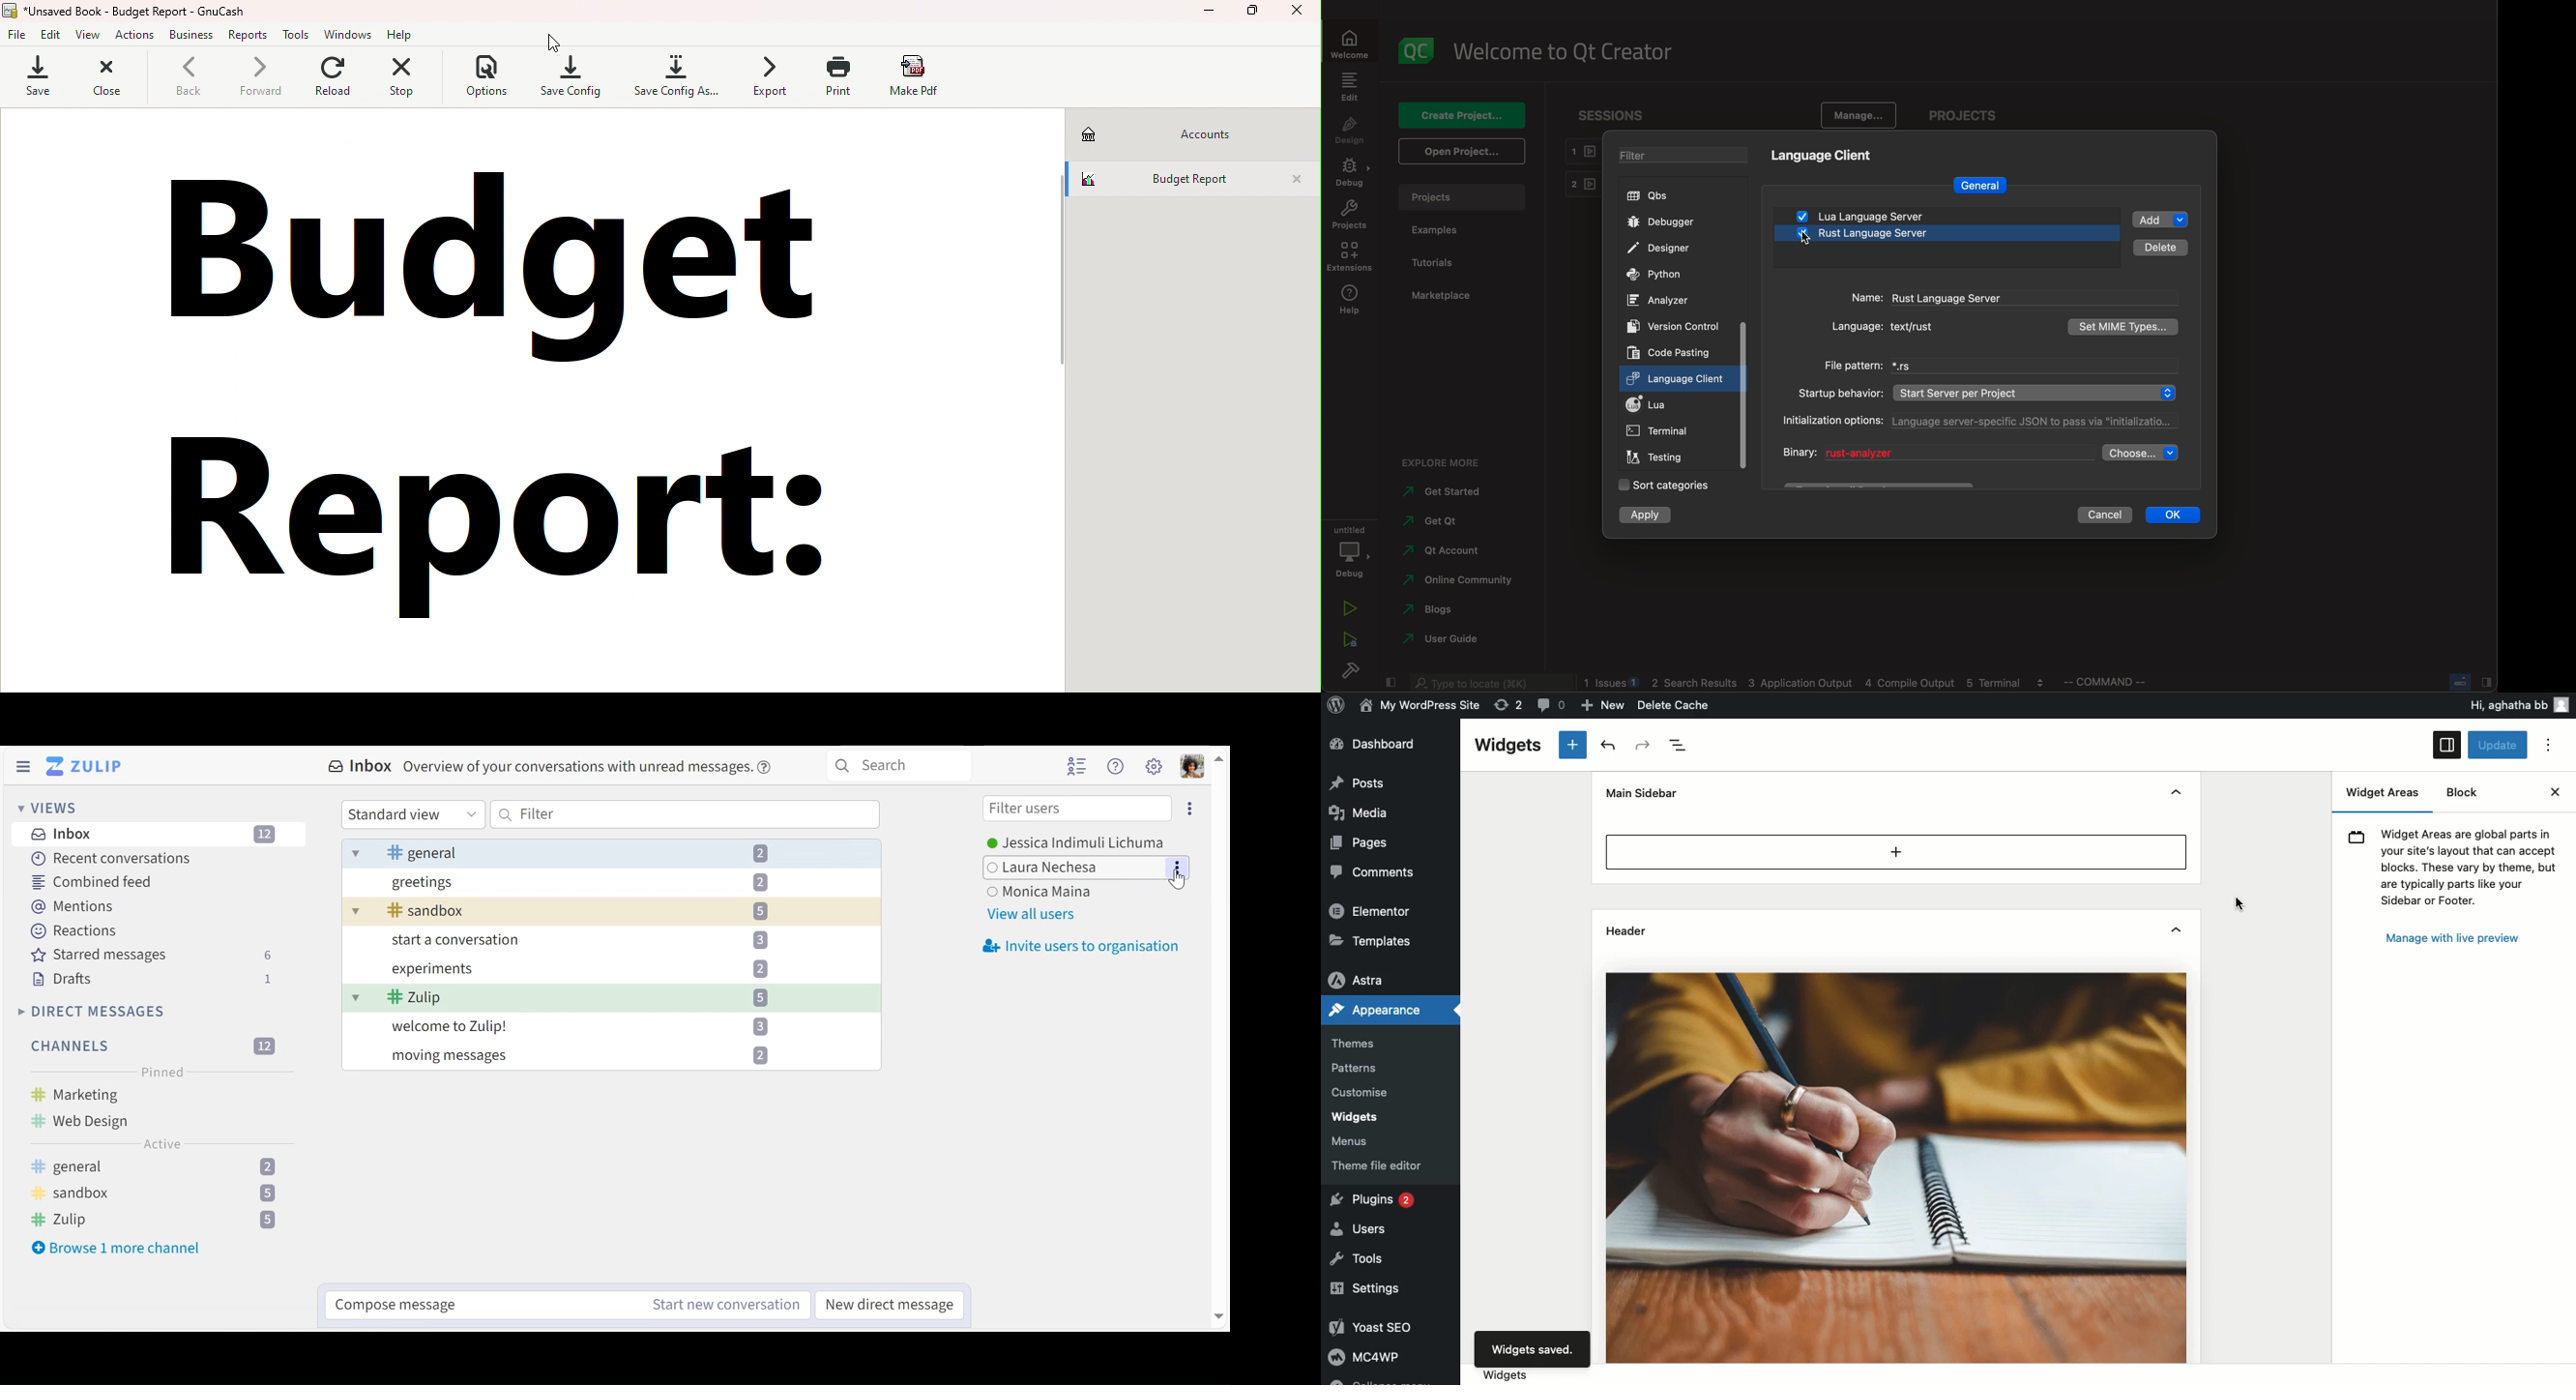 The width and height of the screenshot is (2576, 1400). What do you see at coordinates (1381, 1165) in the screenshot?
I see `Theme file editor` at bounding box center [1381, 1165].